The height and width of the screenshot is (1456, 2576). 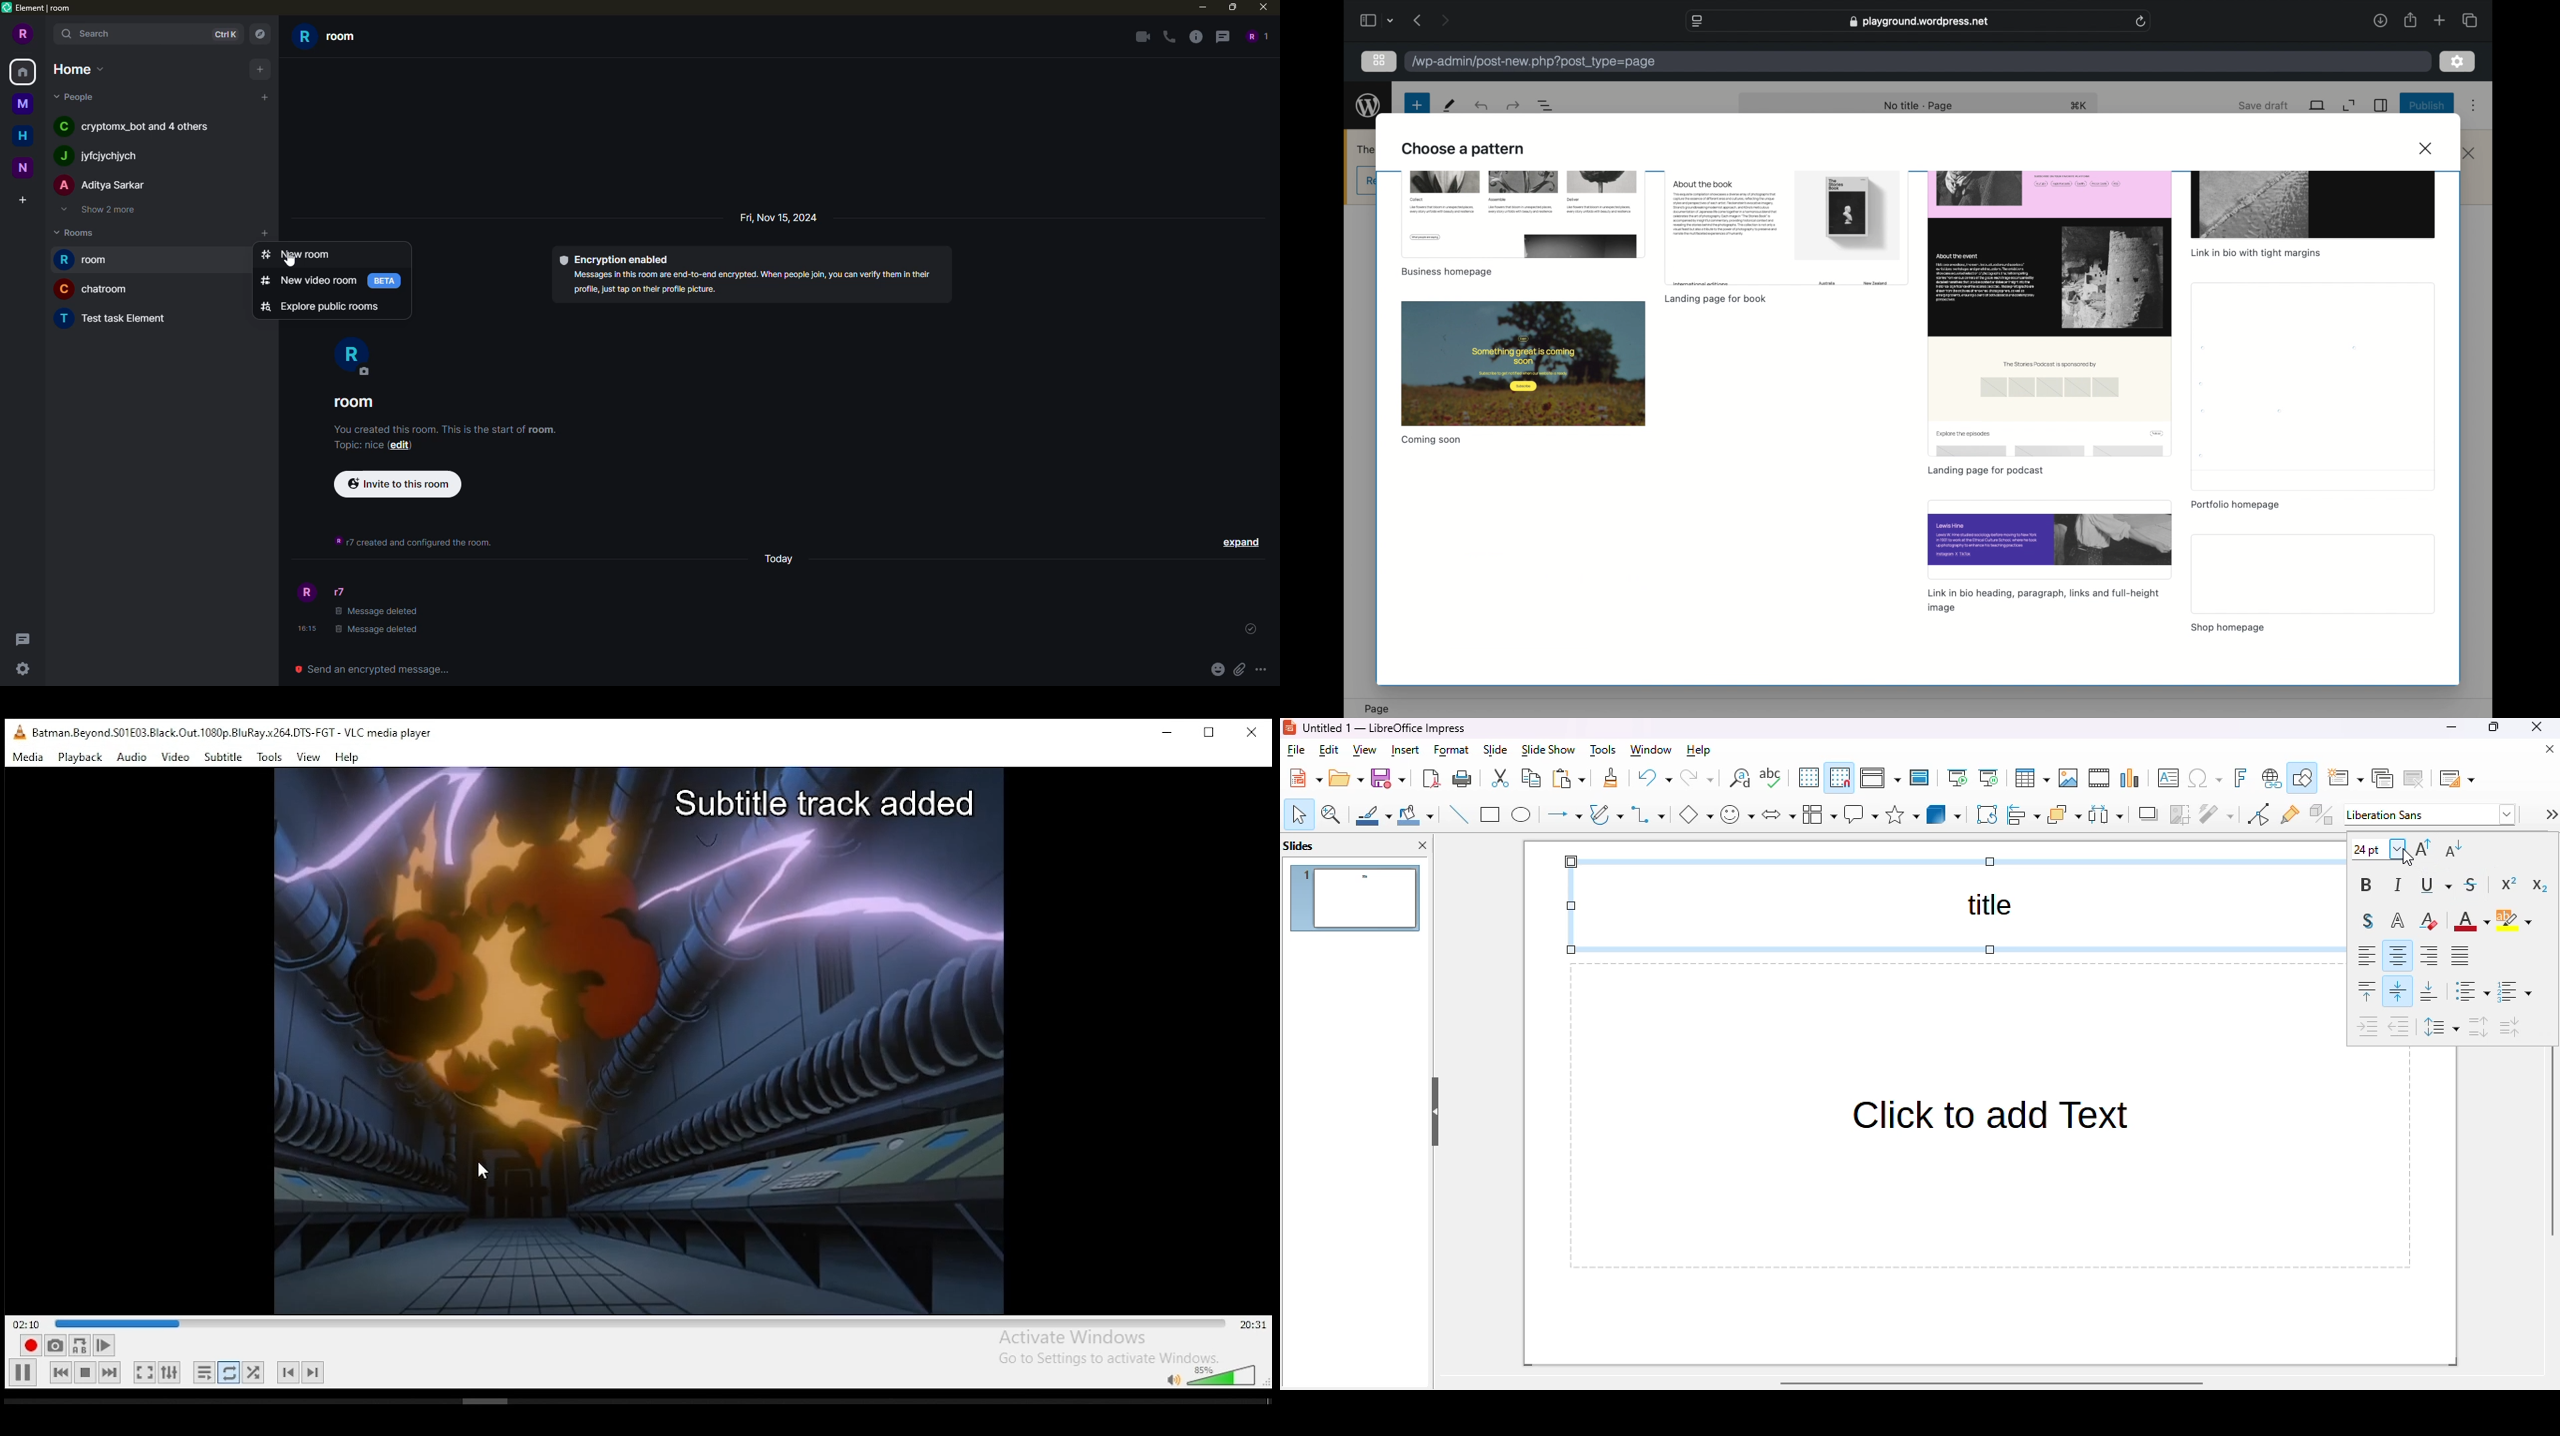 I want to click on font color, so click(x=2473, y=921).